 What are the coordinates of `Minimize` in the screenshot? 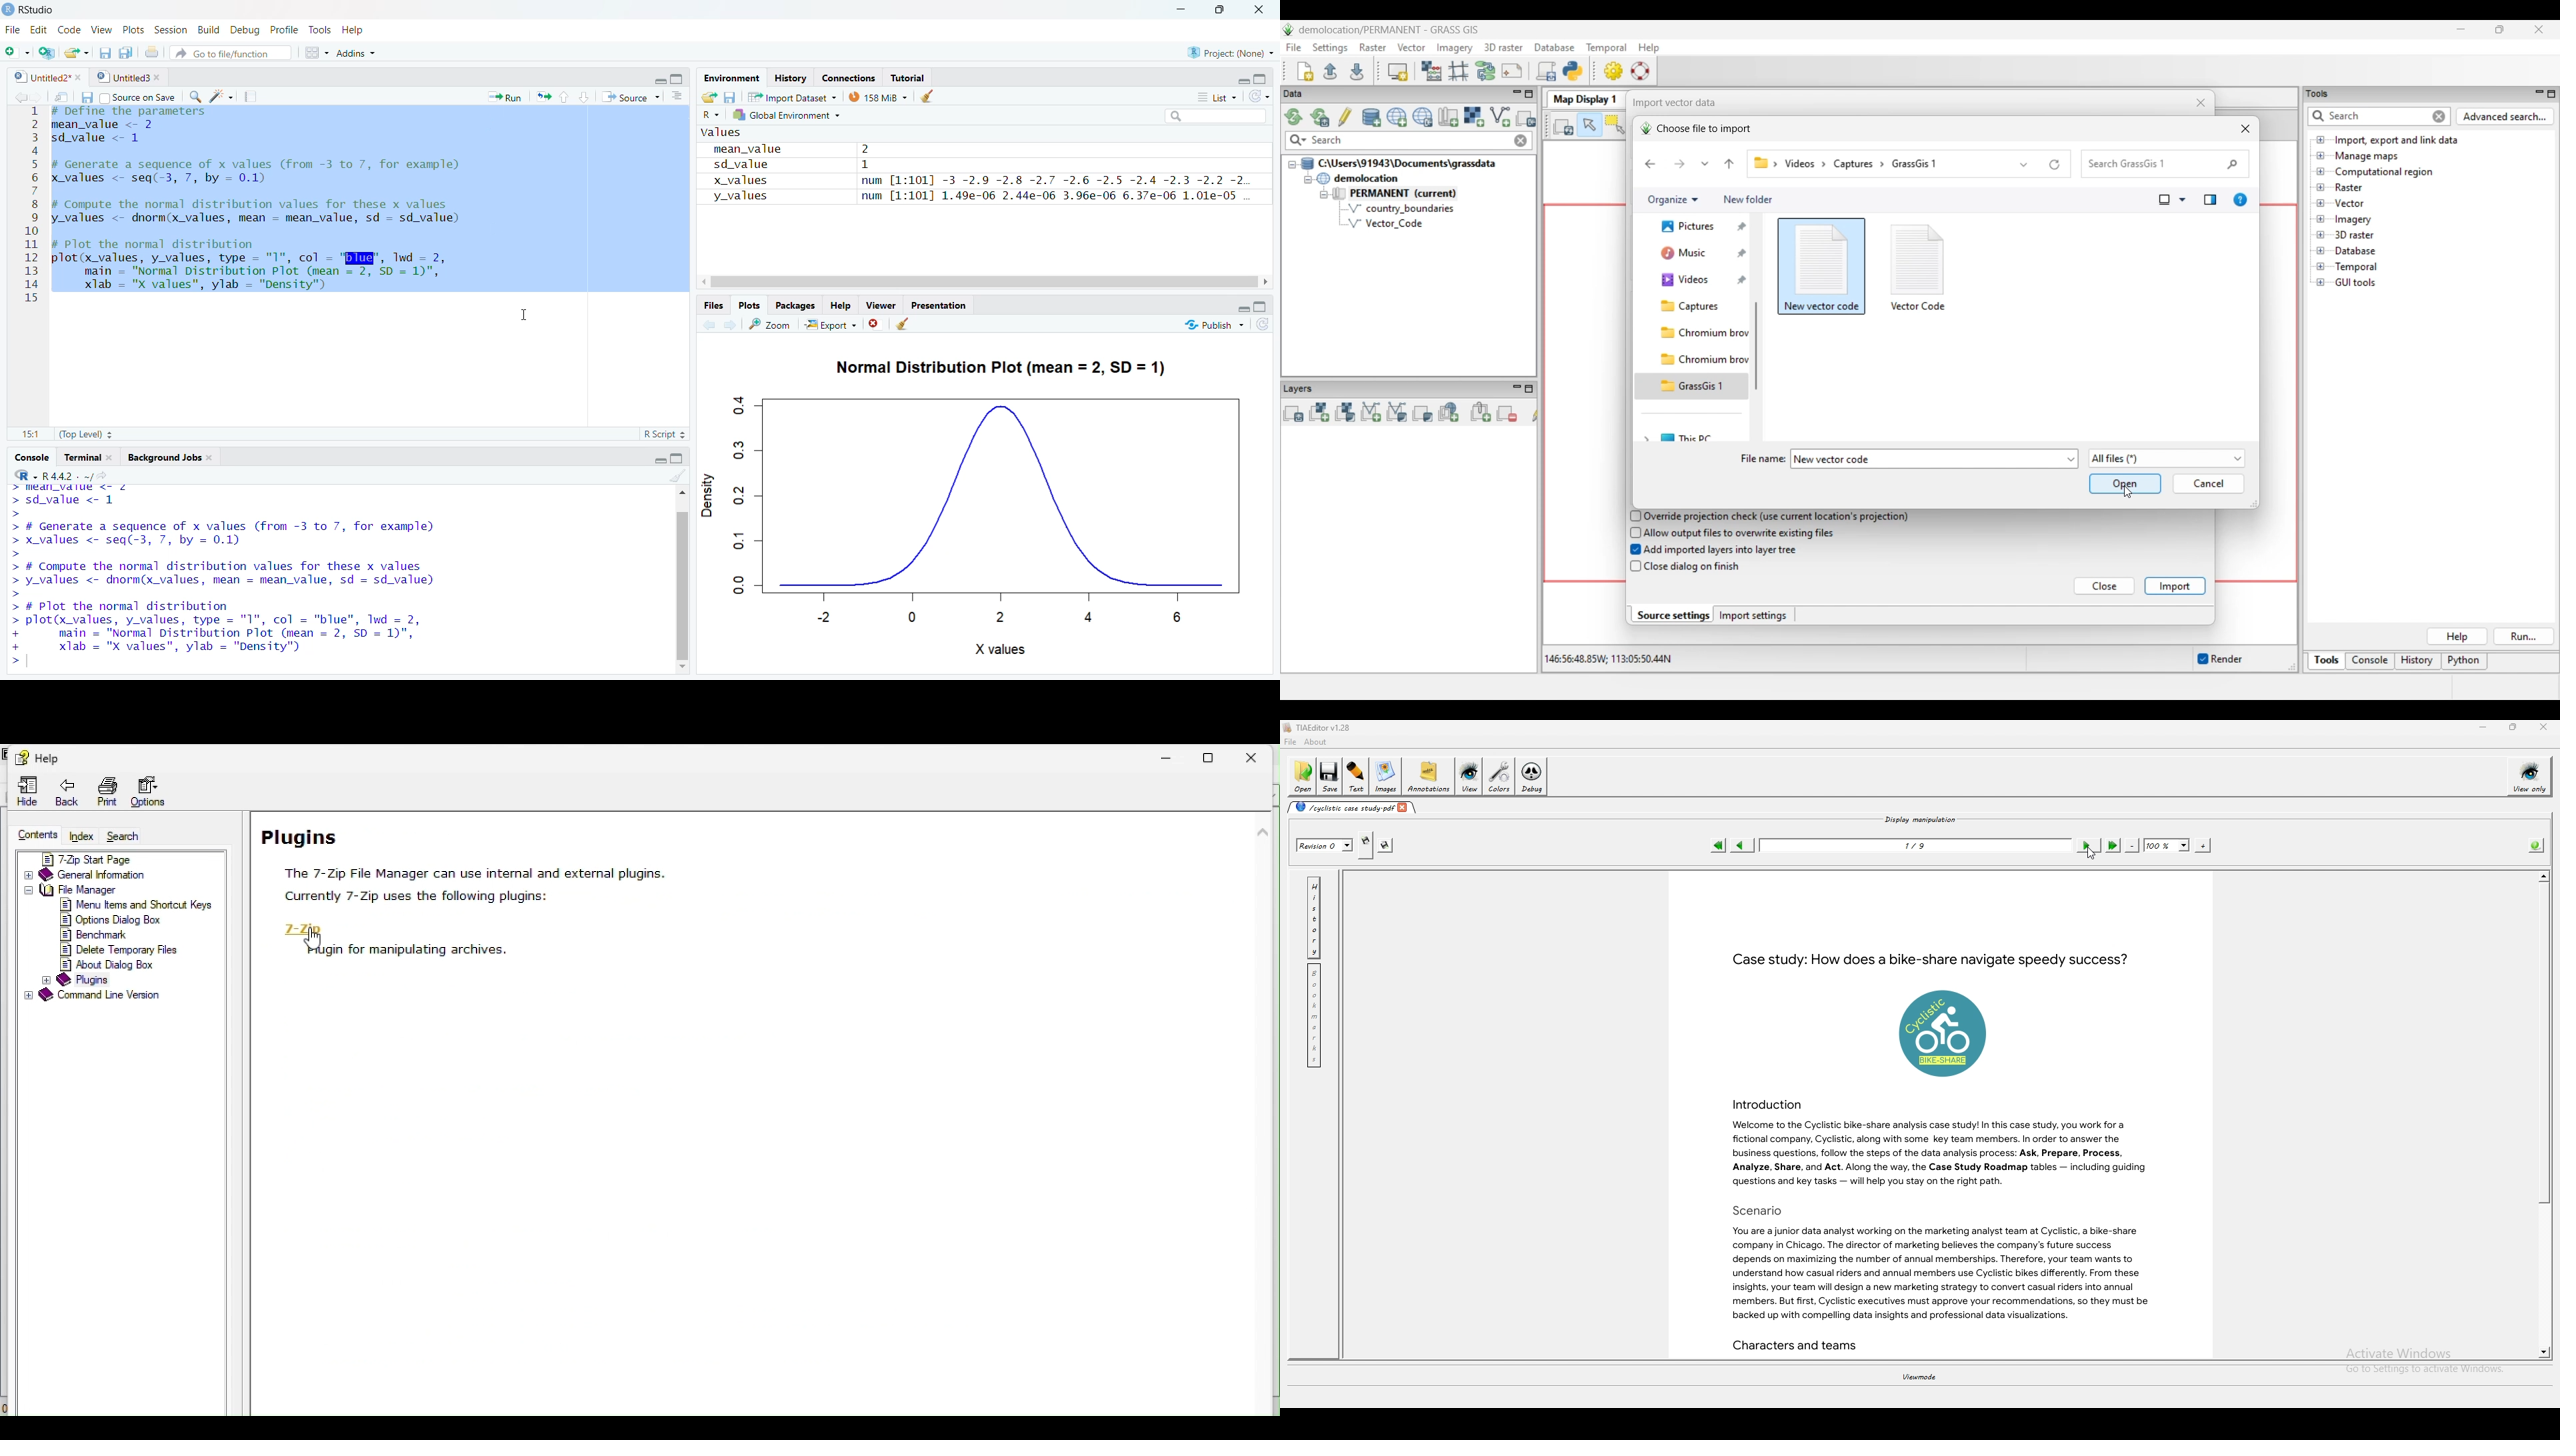 It's located at (1168, 753).